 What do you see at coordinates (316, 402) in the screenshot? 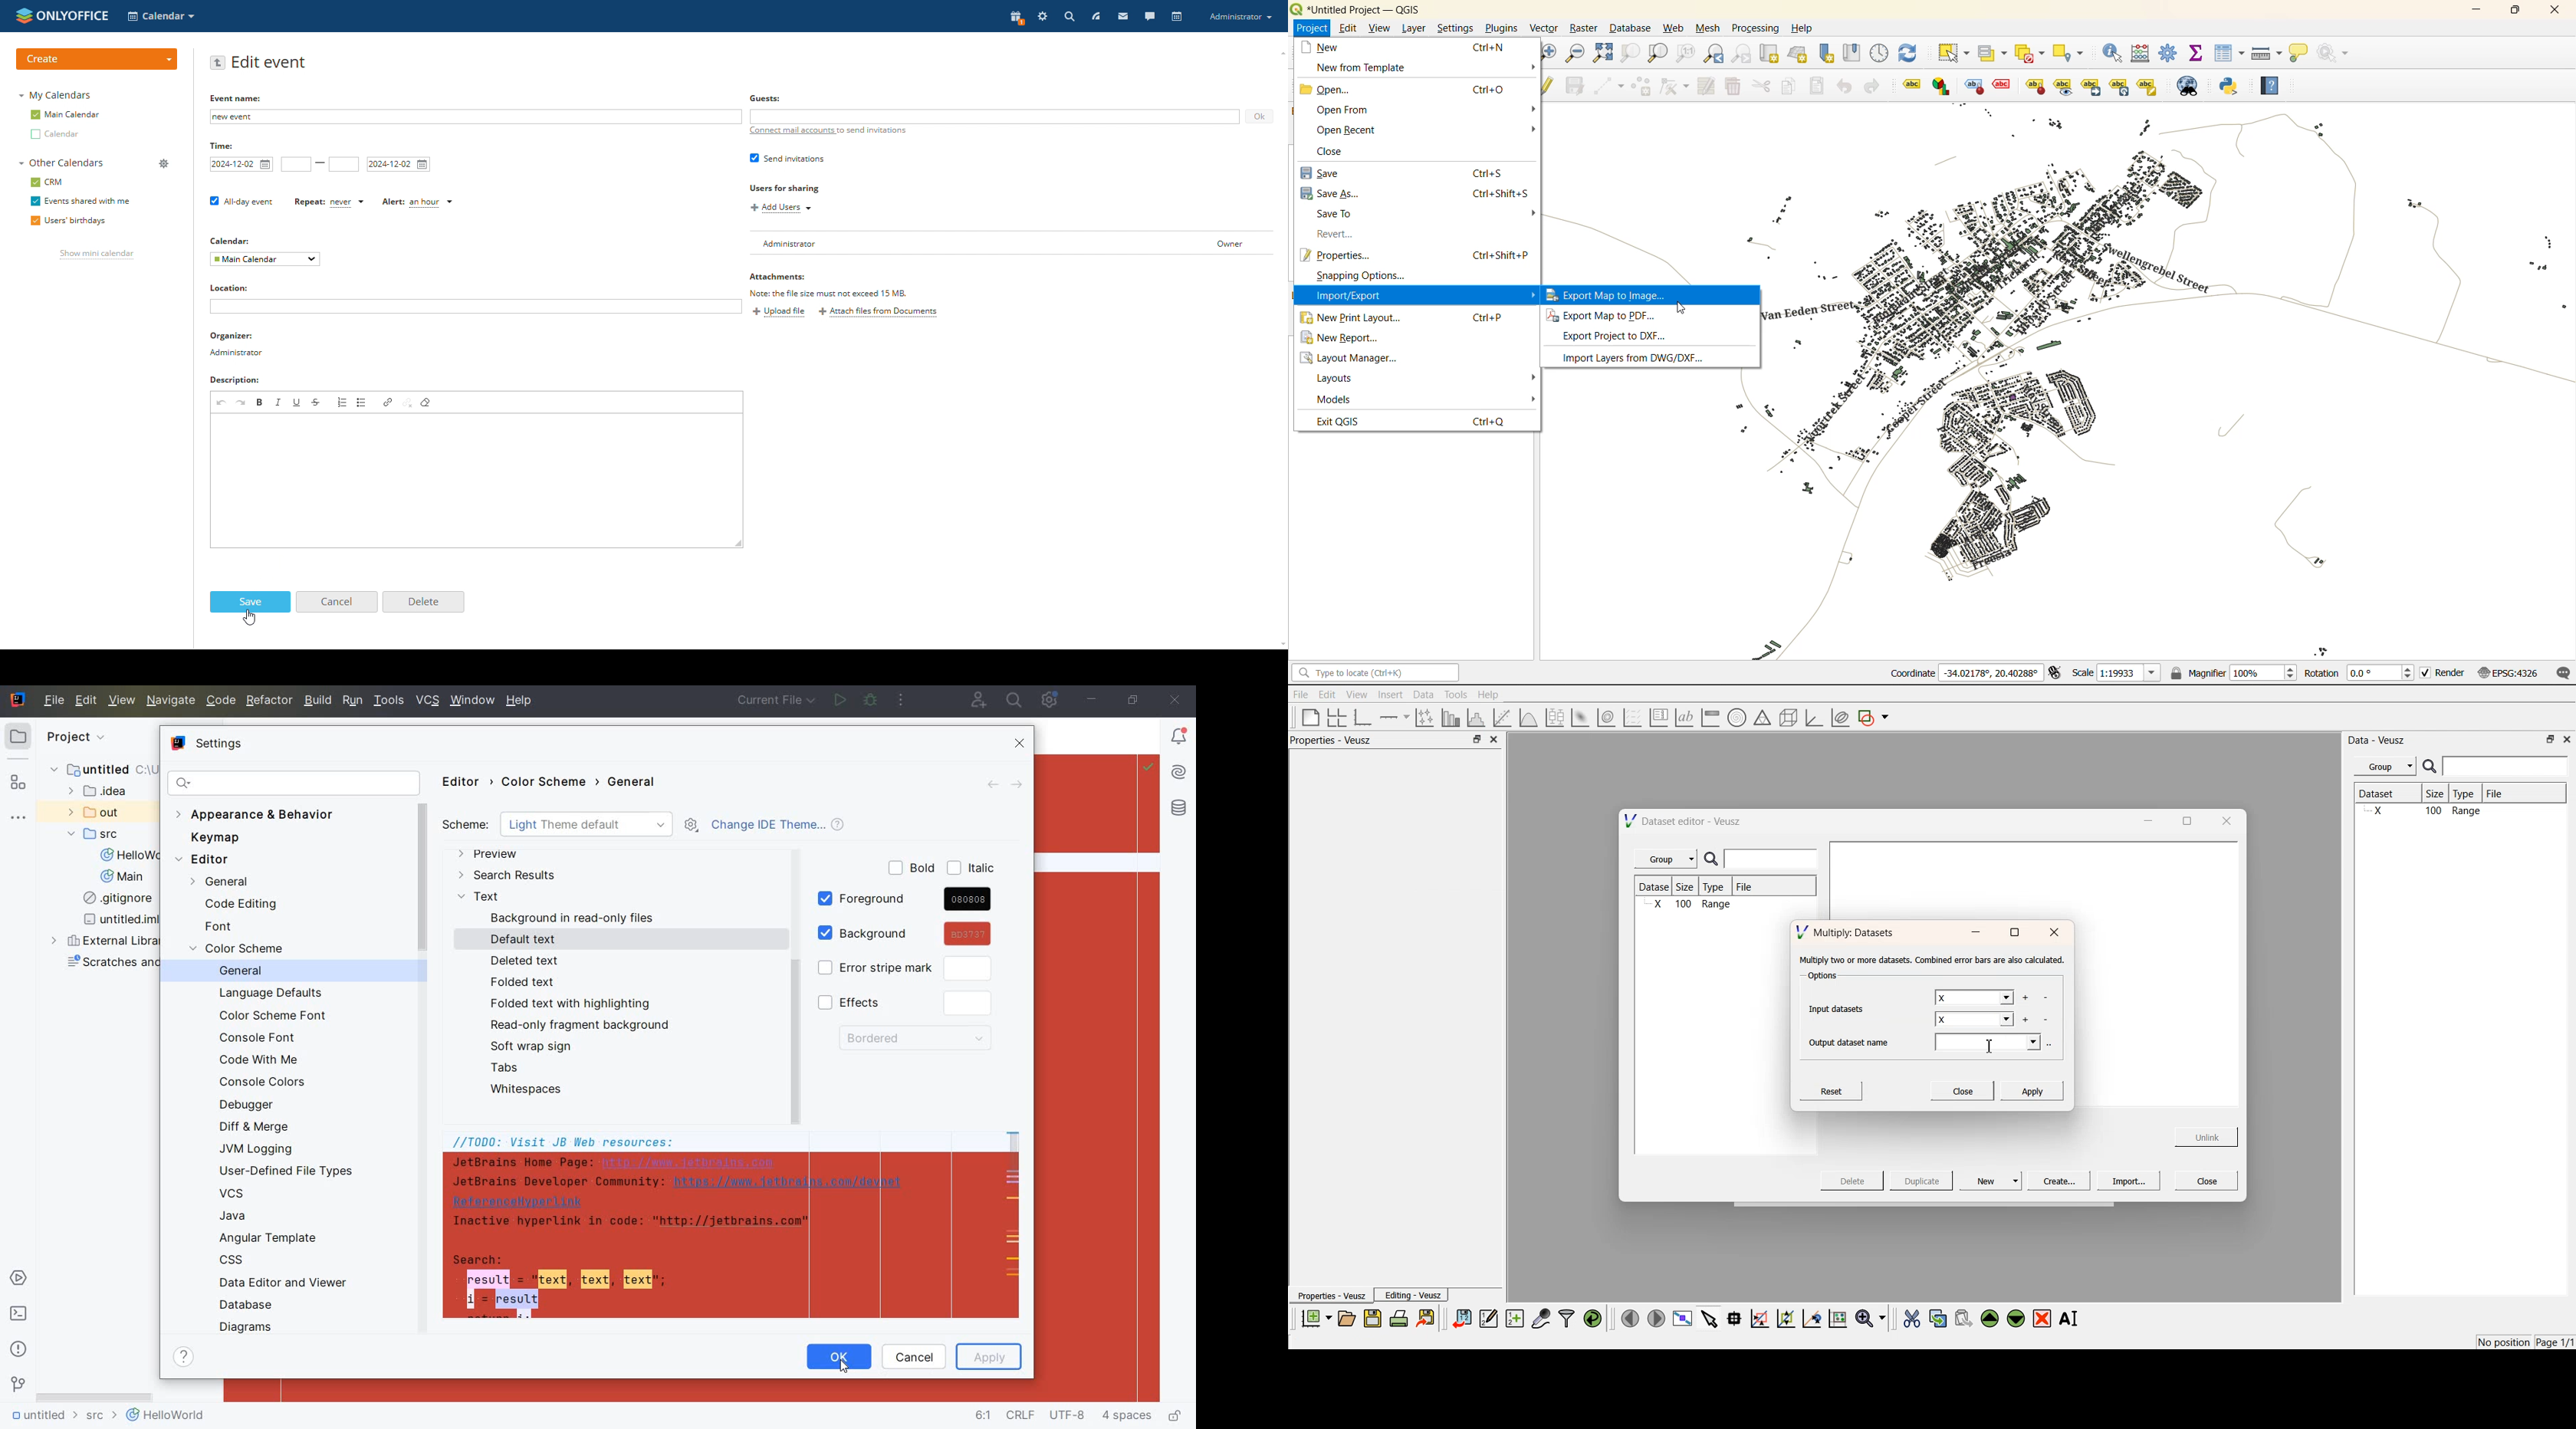
I see `strikethrough` at bounding box center [316, 402].